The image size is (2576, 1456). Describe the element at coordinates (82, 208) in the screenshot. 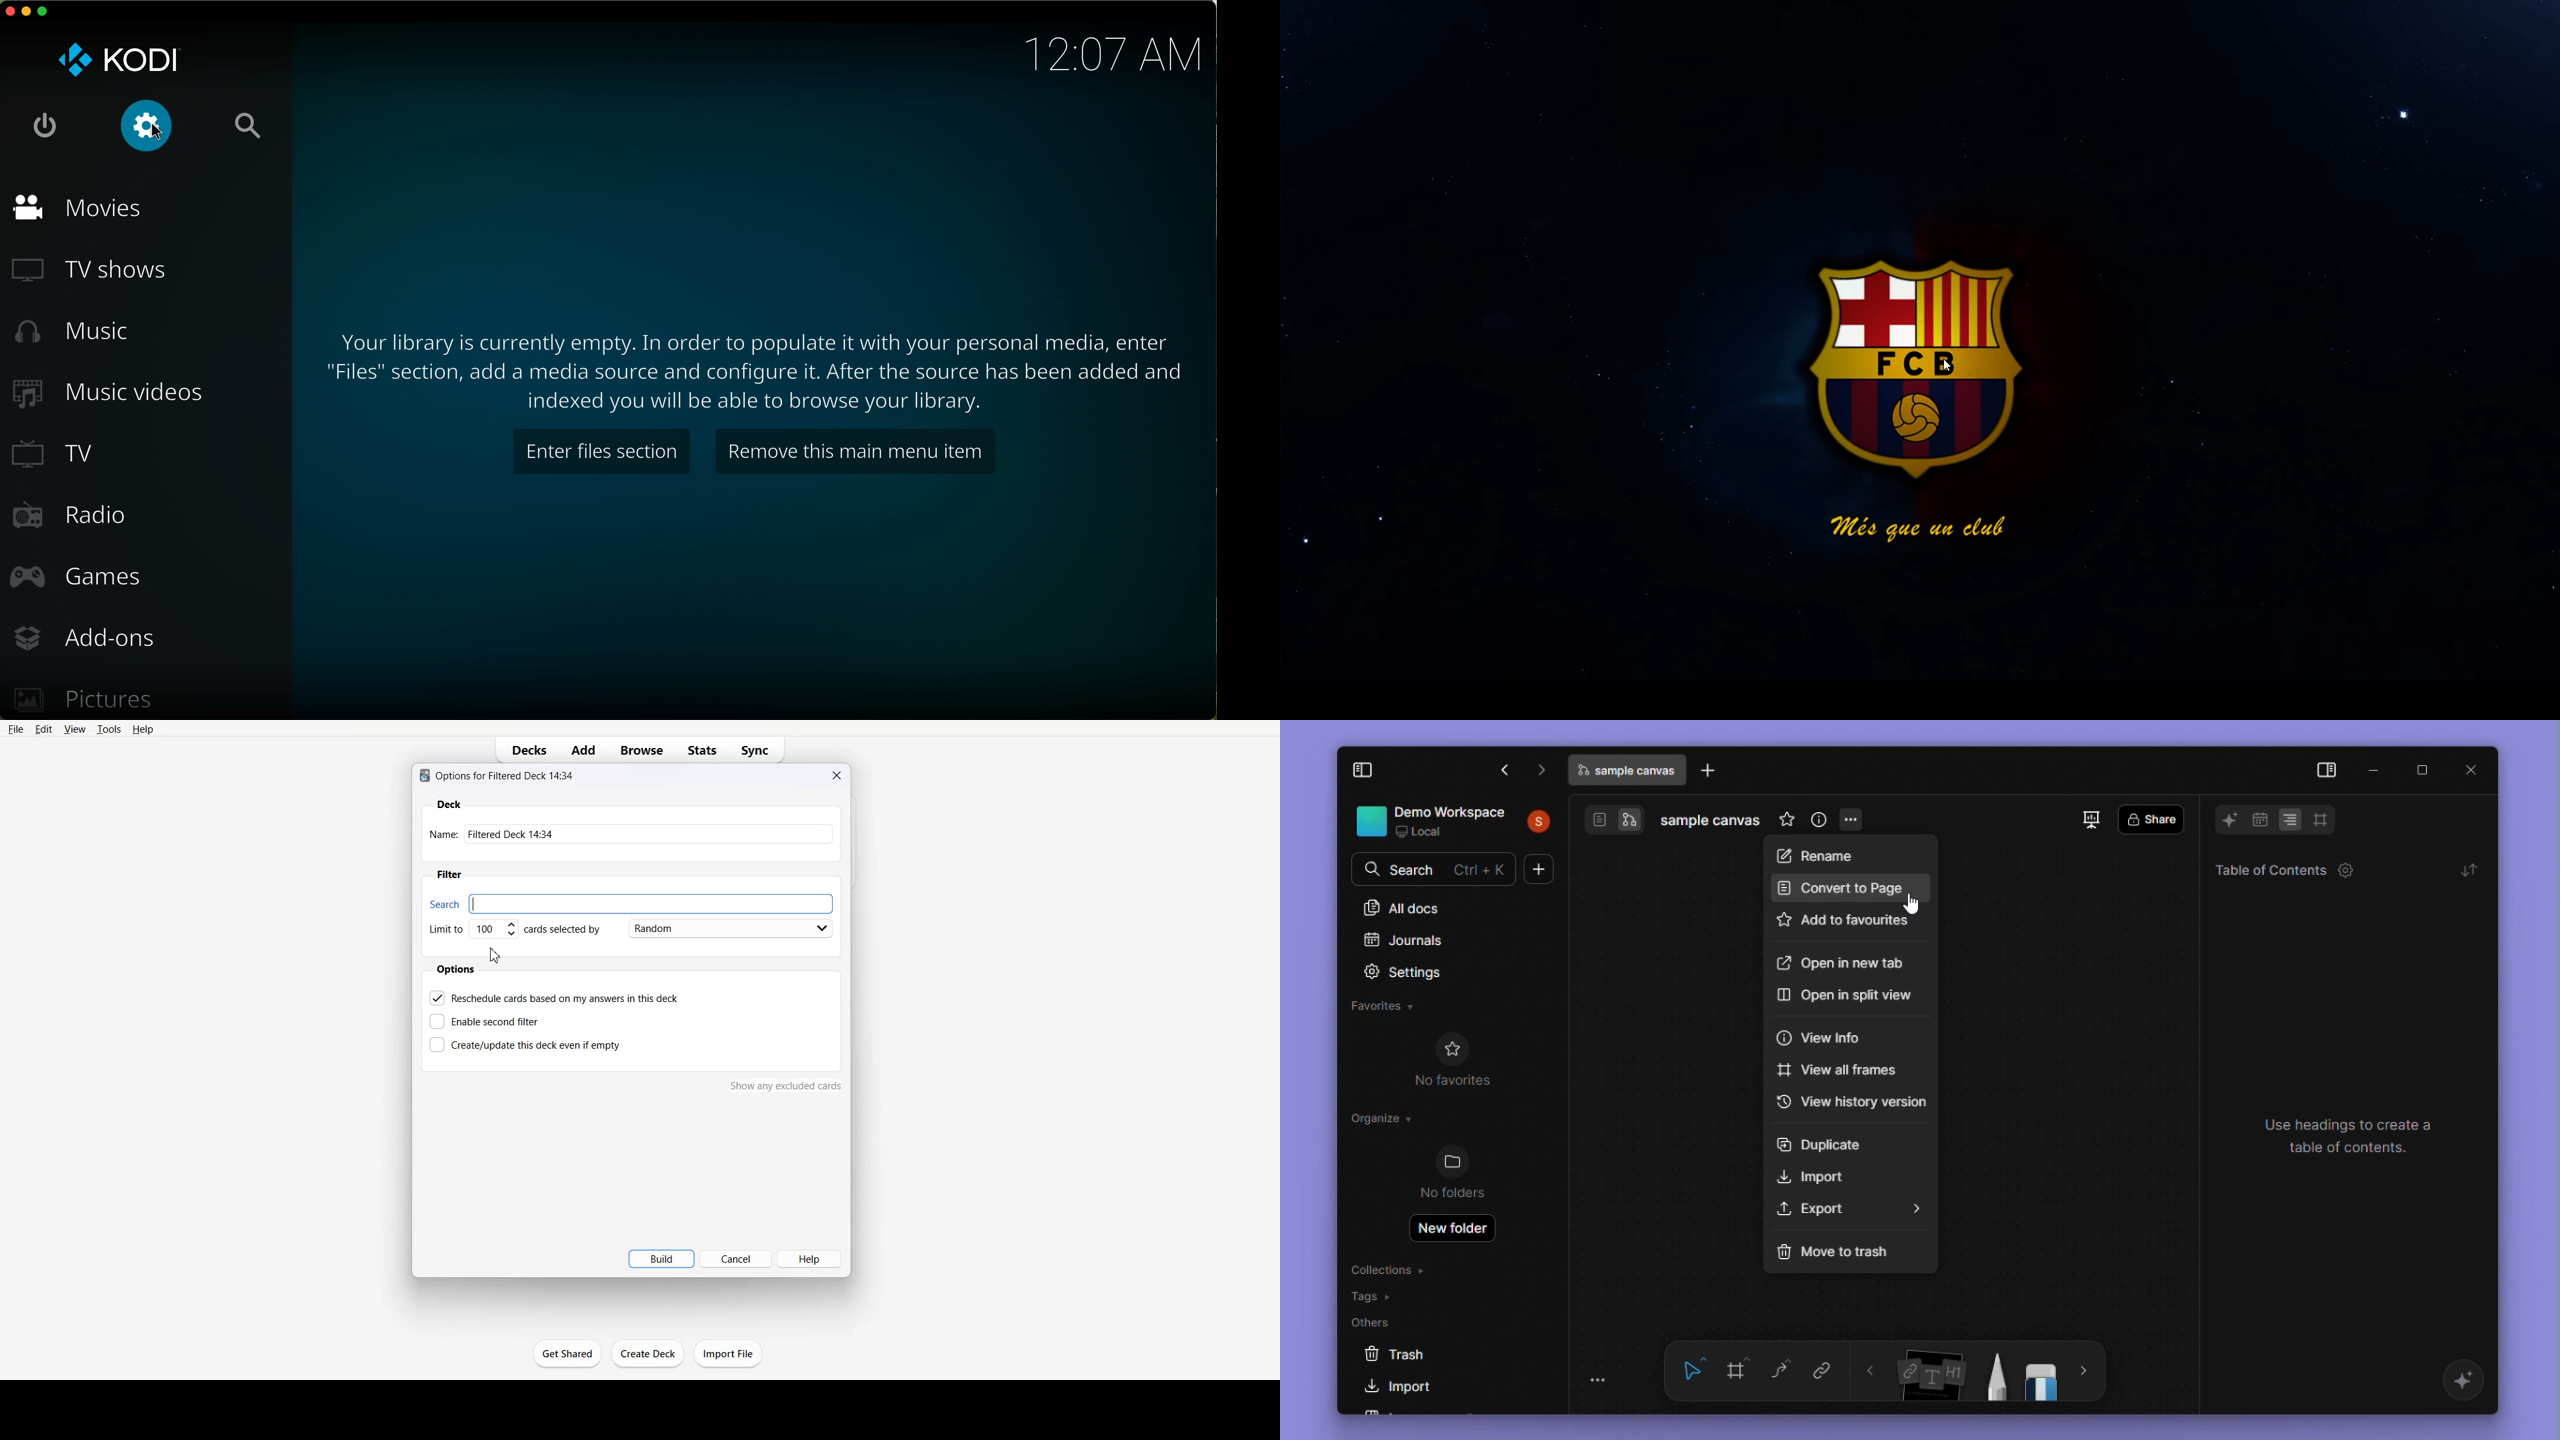

I see `movies` at that location.